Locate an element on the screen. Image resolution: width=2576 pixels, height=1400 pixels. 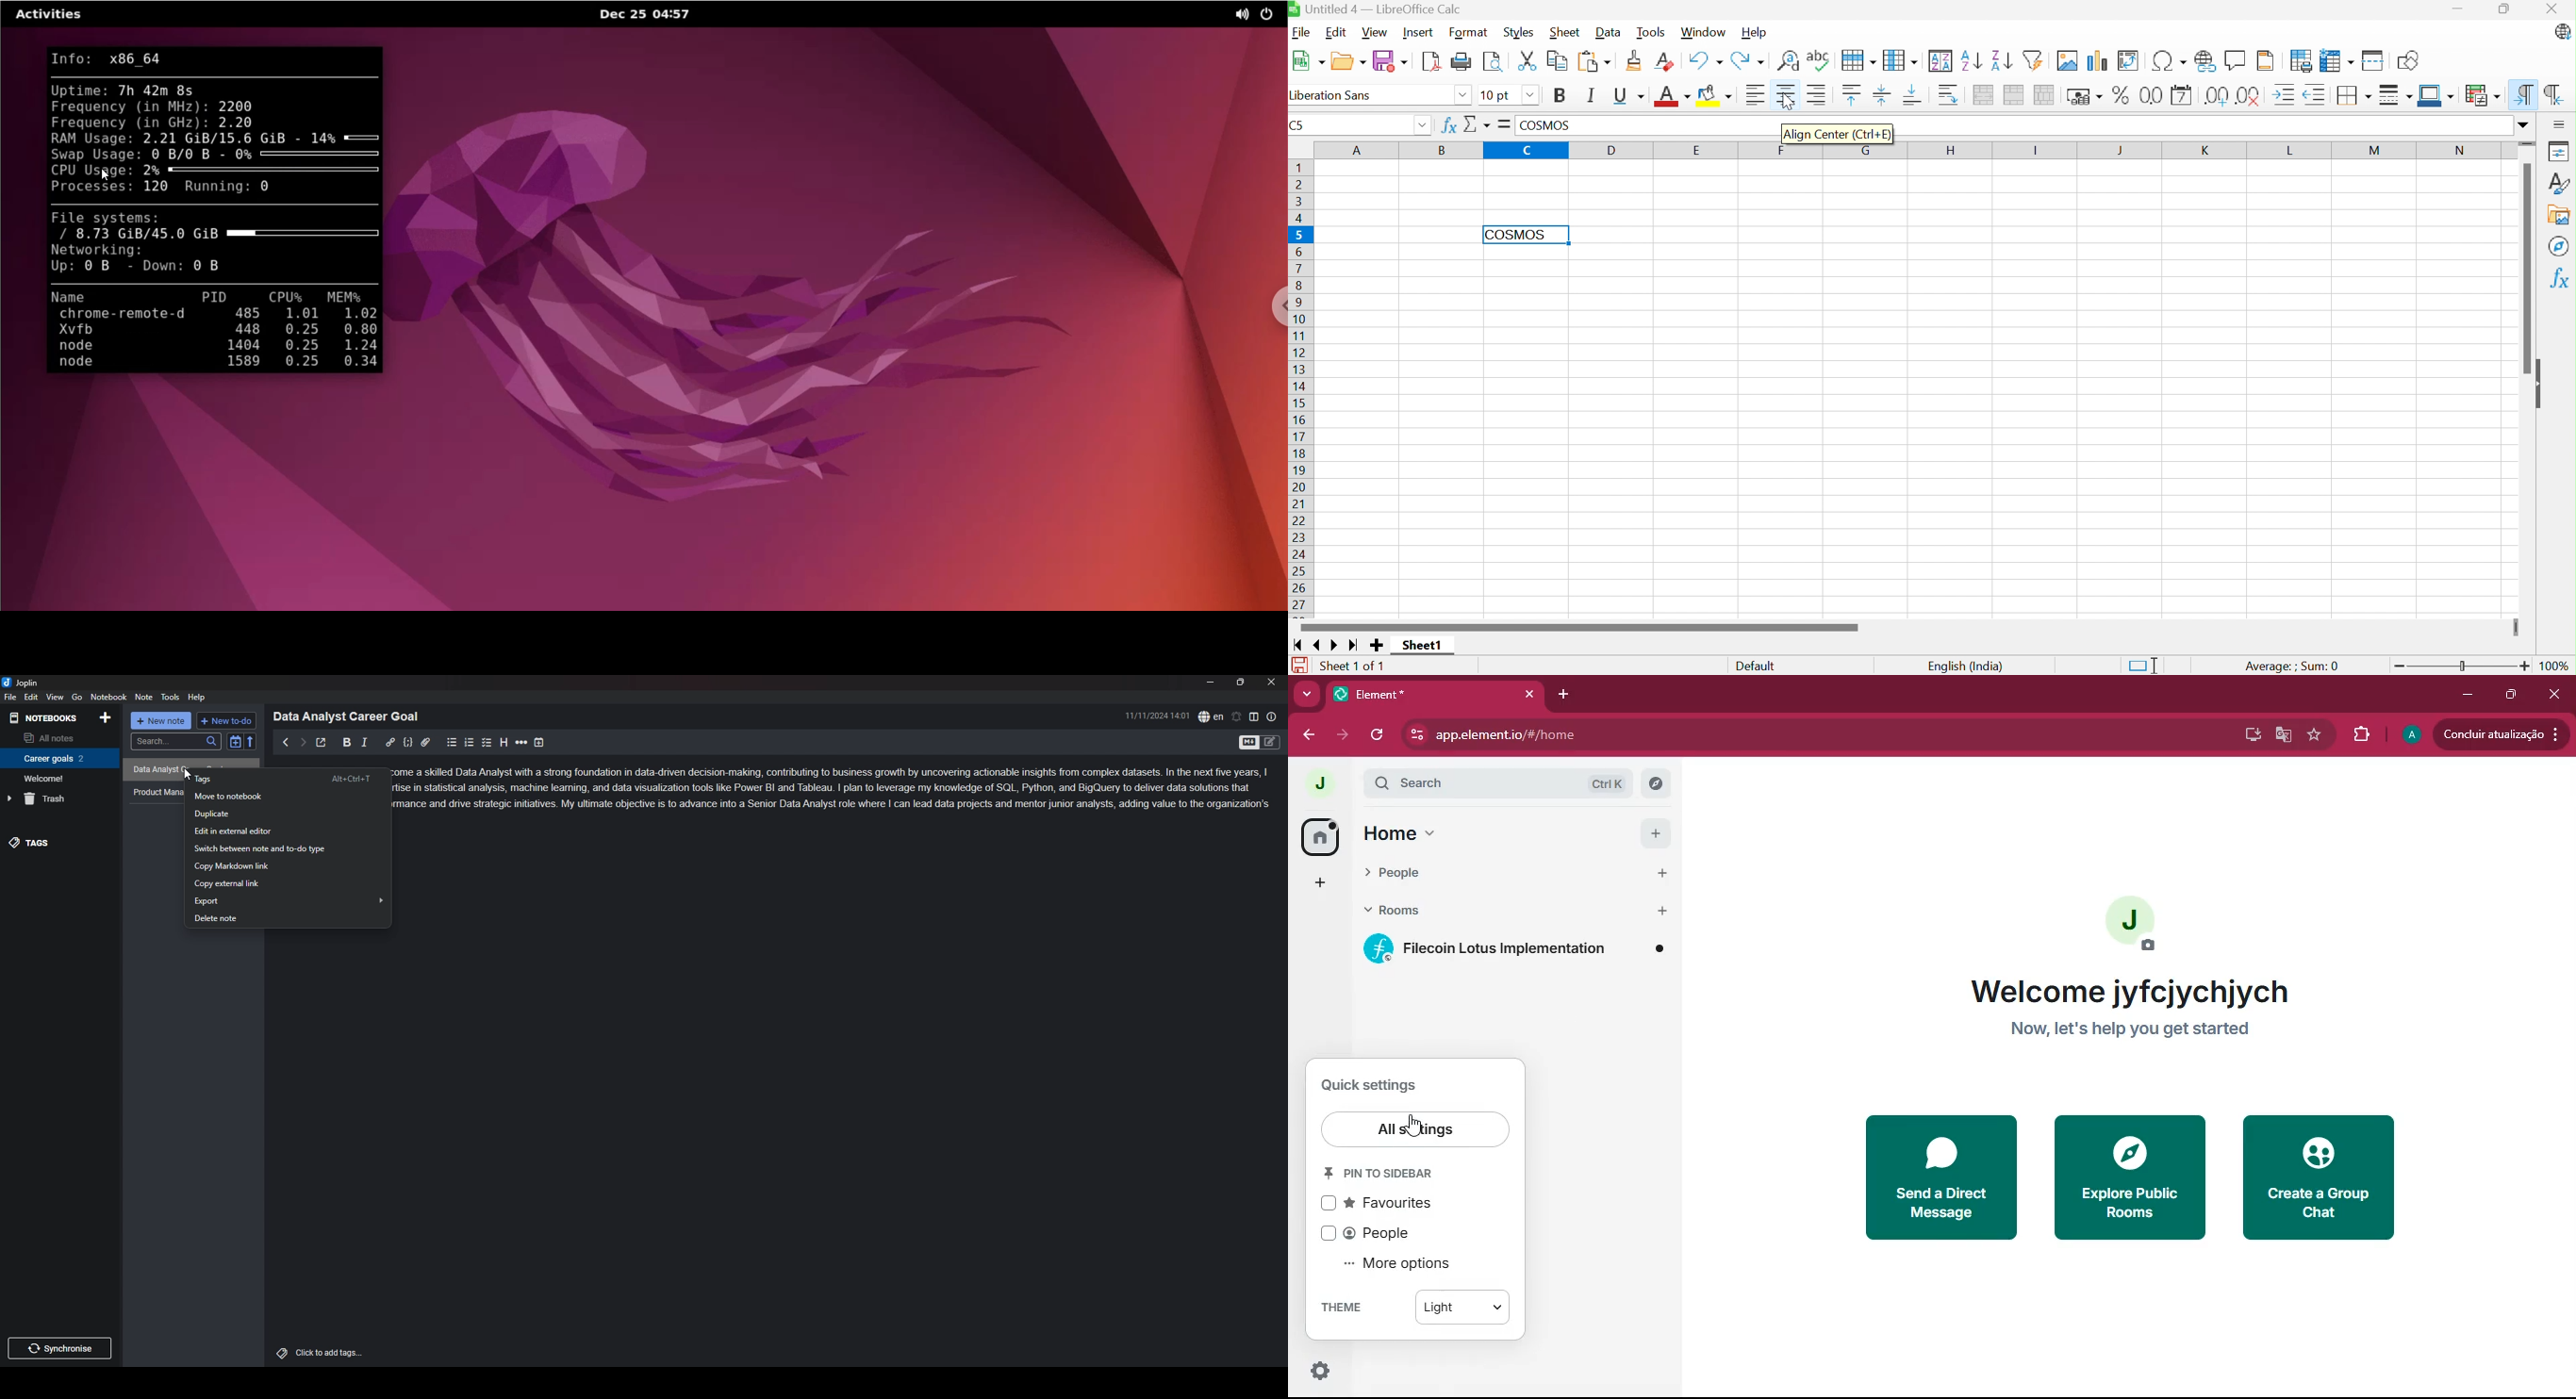
search is located at coordinates (1508, 783).